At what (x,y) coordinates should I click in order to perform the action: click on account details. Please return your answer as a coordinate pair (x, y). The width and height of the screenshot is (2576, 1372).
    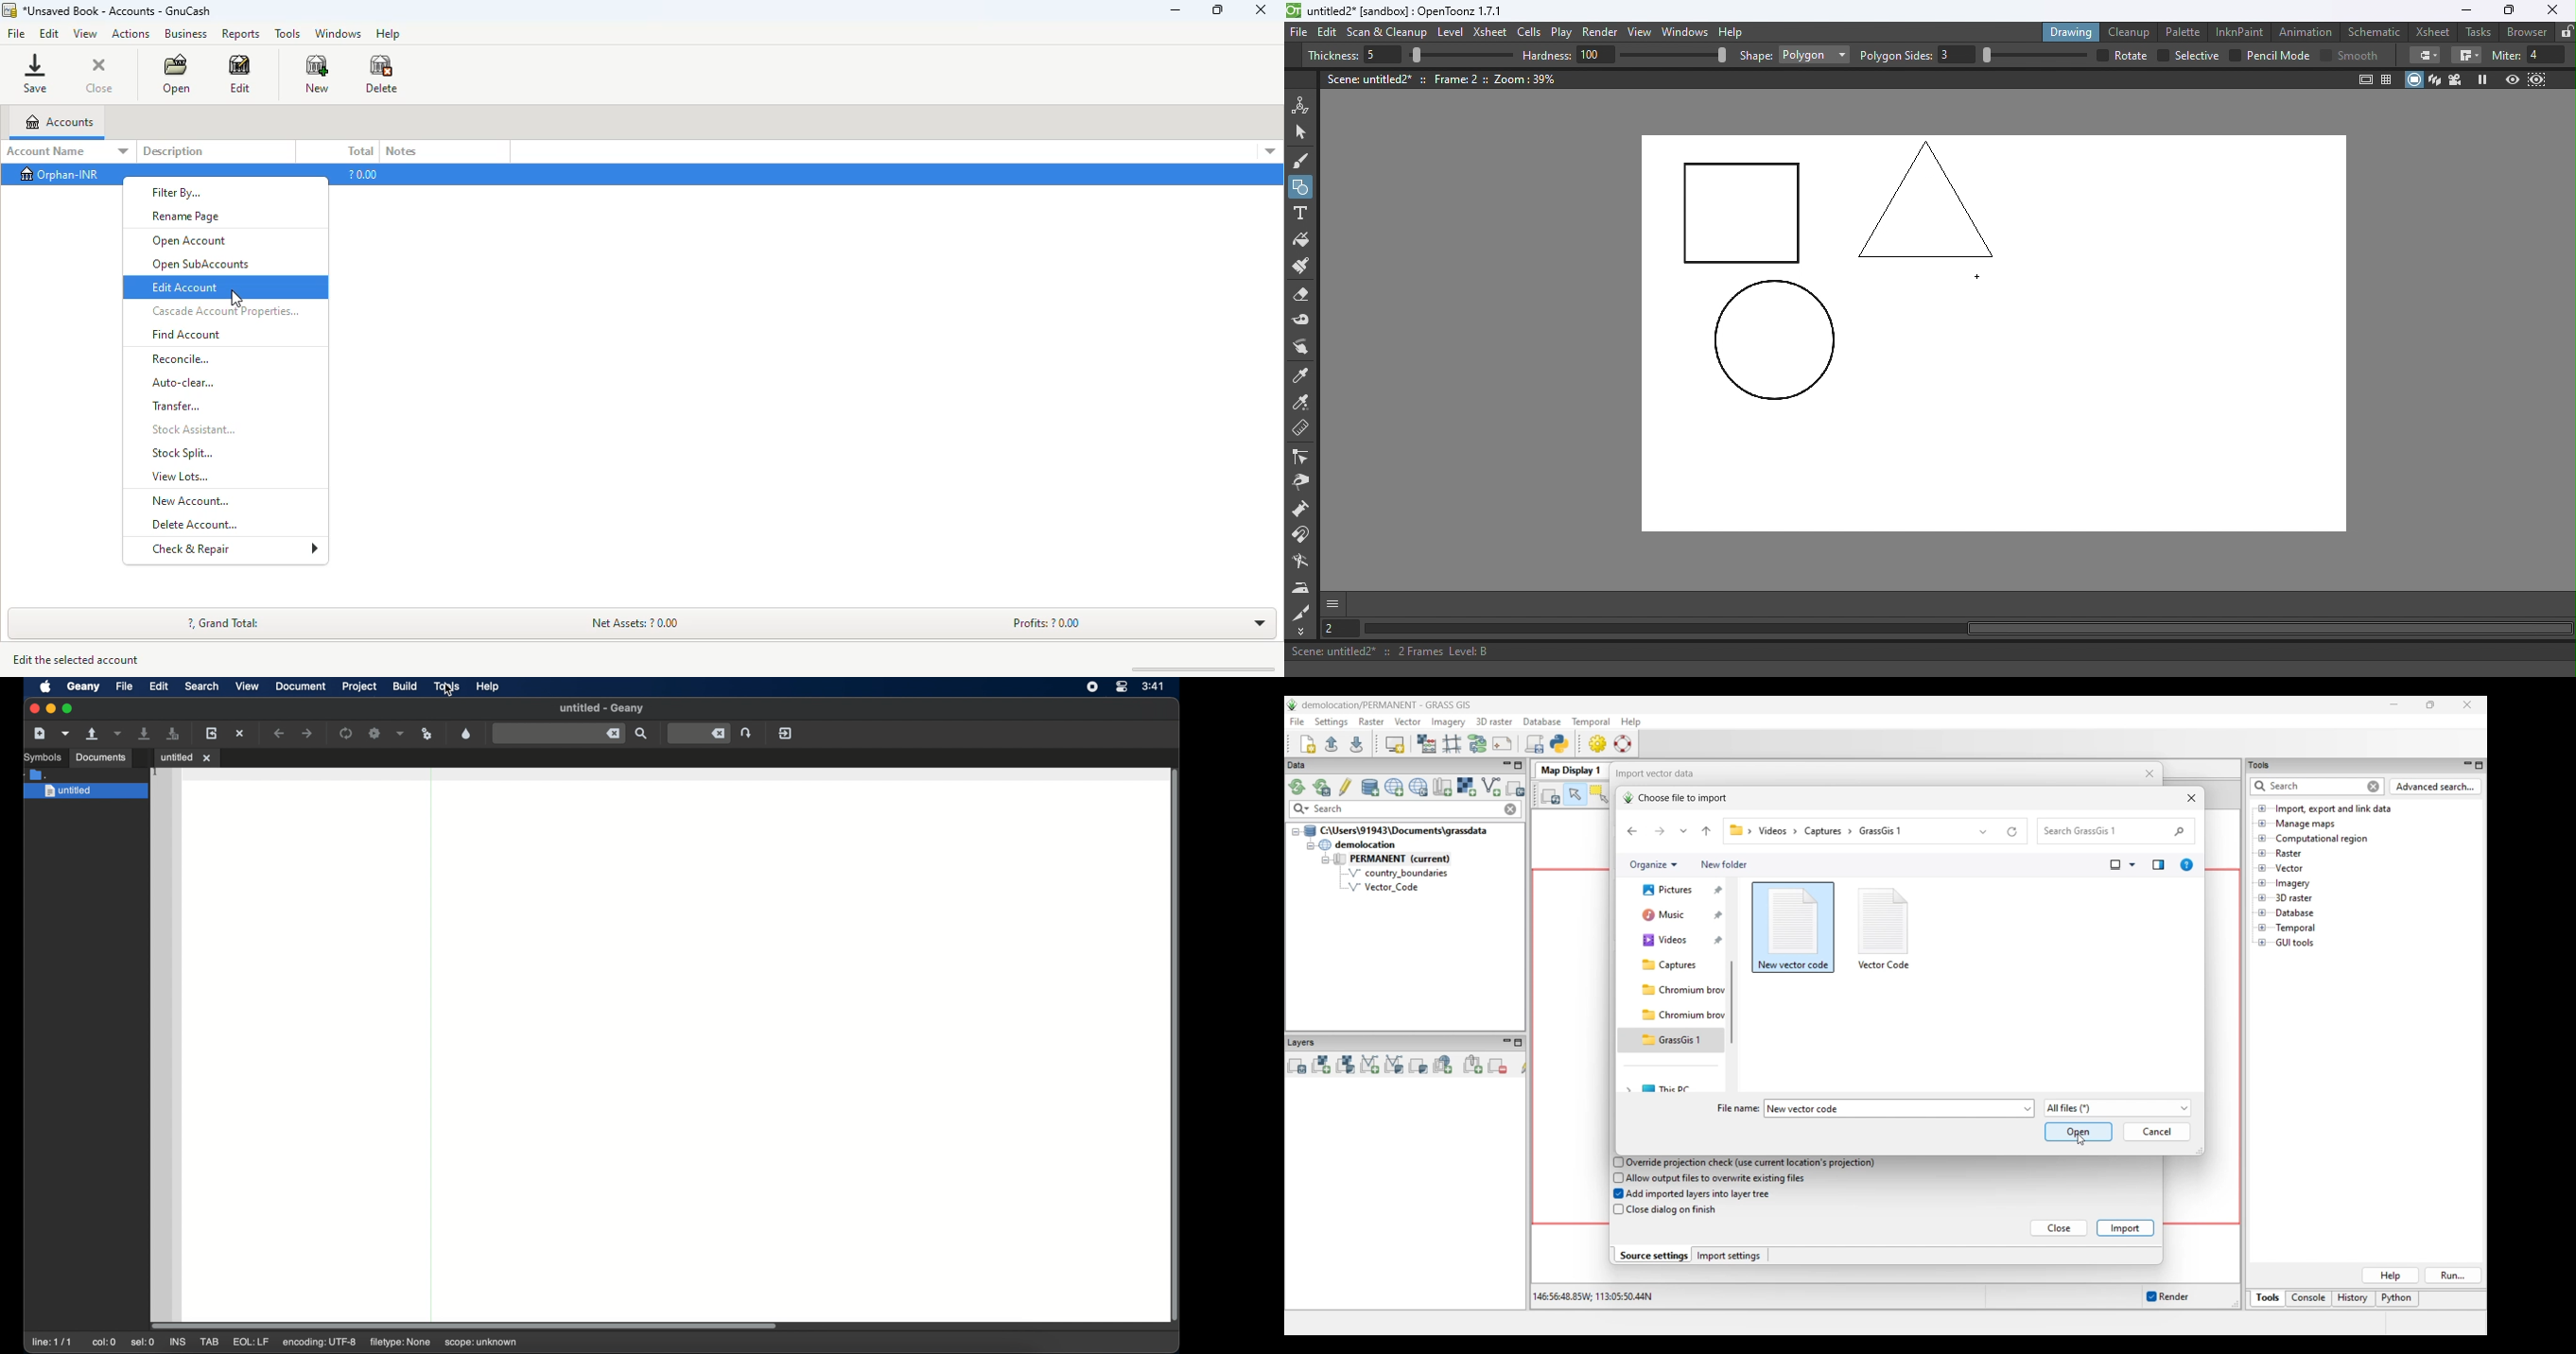
    Looking at the image, I should click on (1270, 152).